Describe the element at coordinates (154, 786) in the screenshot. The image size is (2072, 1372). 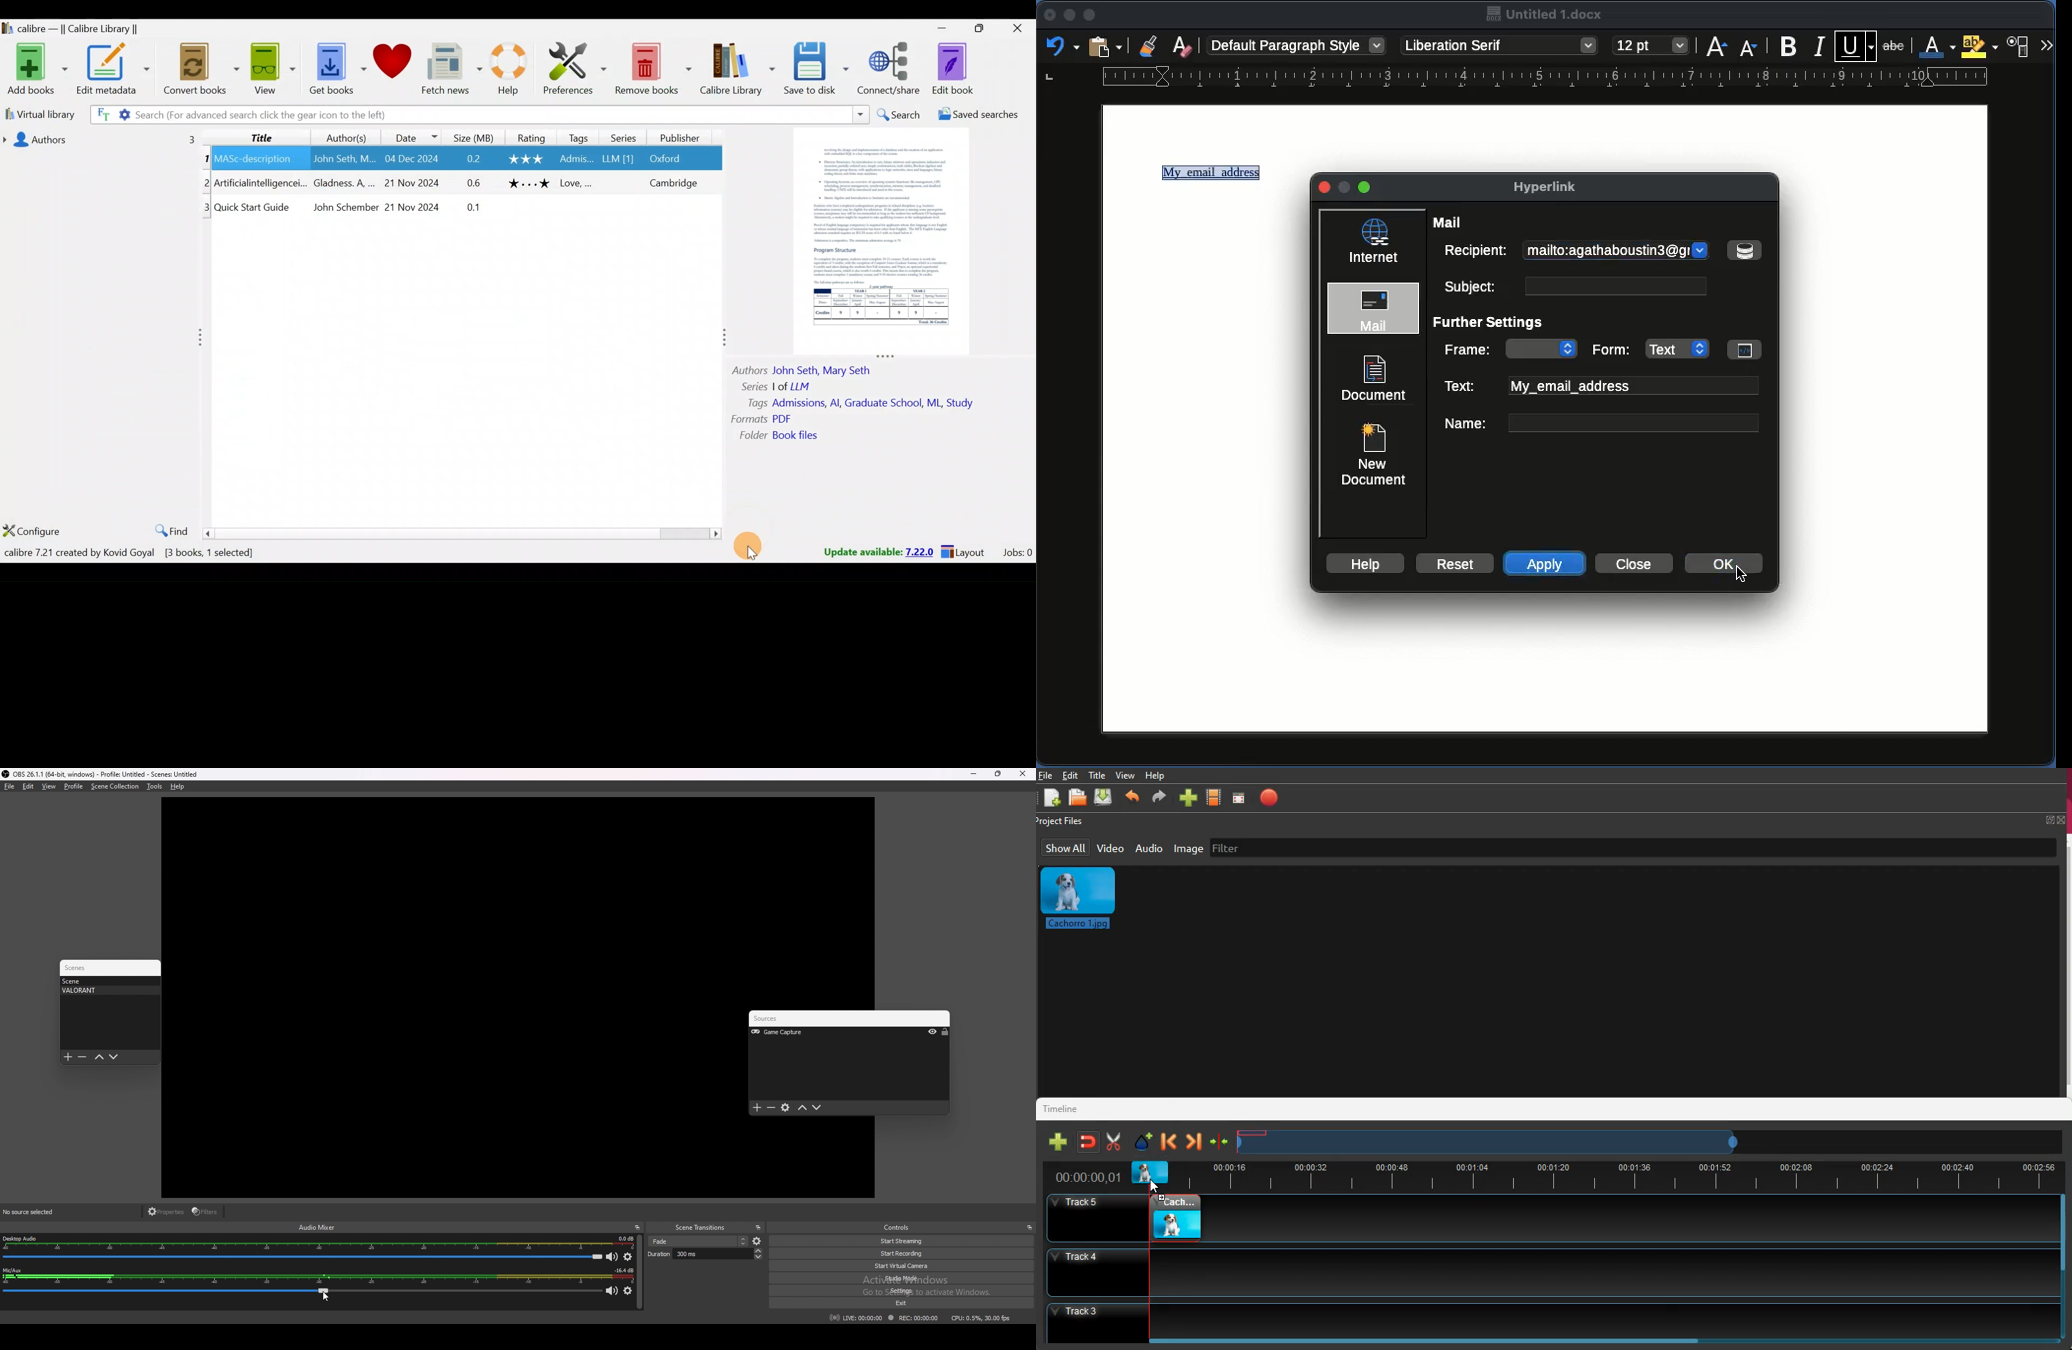
I see `tools` at that location.